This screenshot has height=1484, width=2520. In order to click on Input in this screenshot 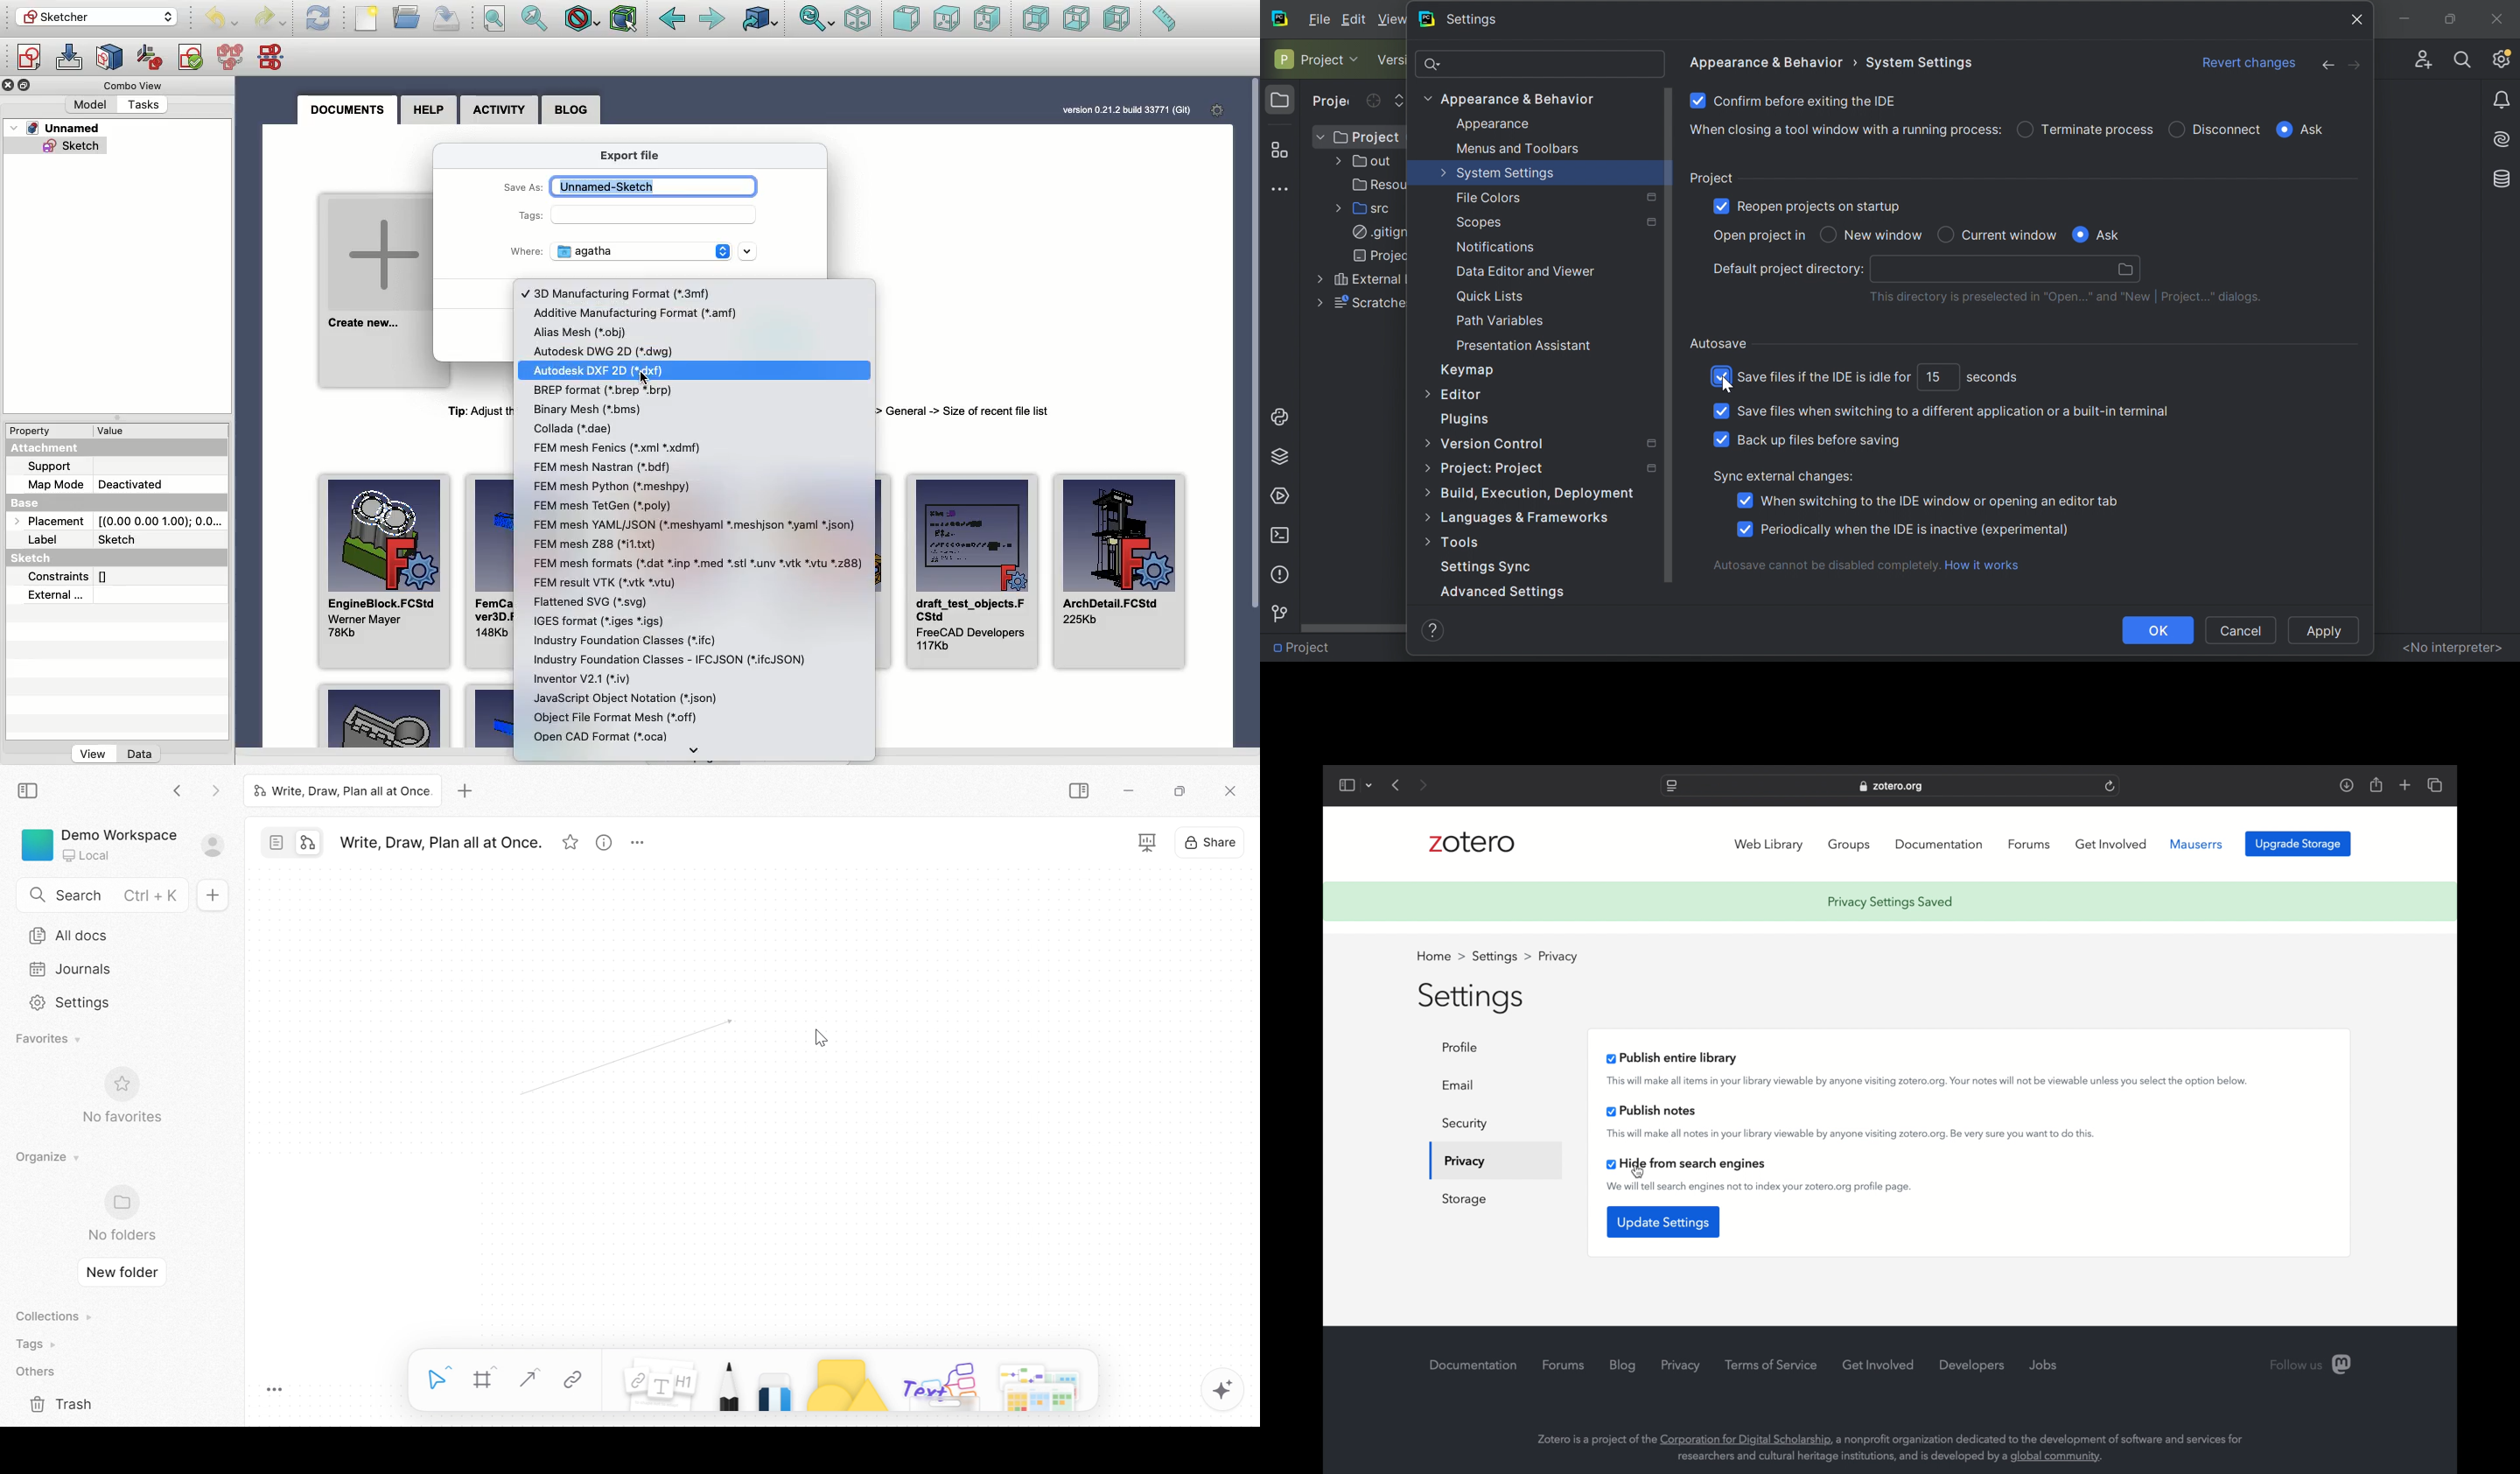, I will do `click(657, 214)`.